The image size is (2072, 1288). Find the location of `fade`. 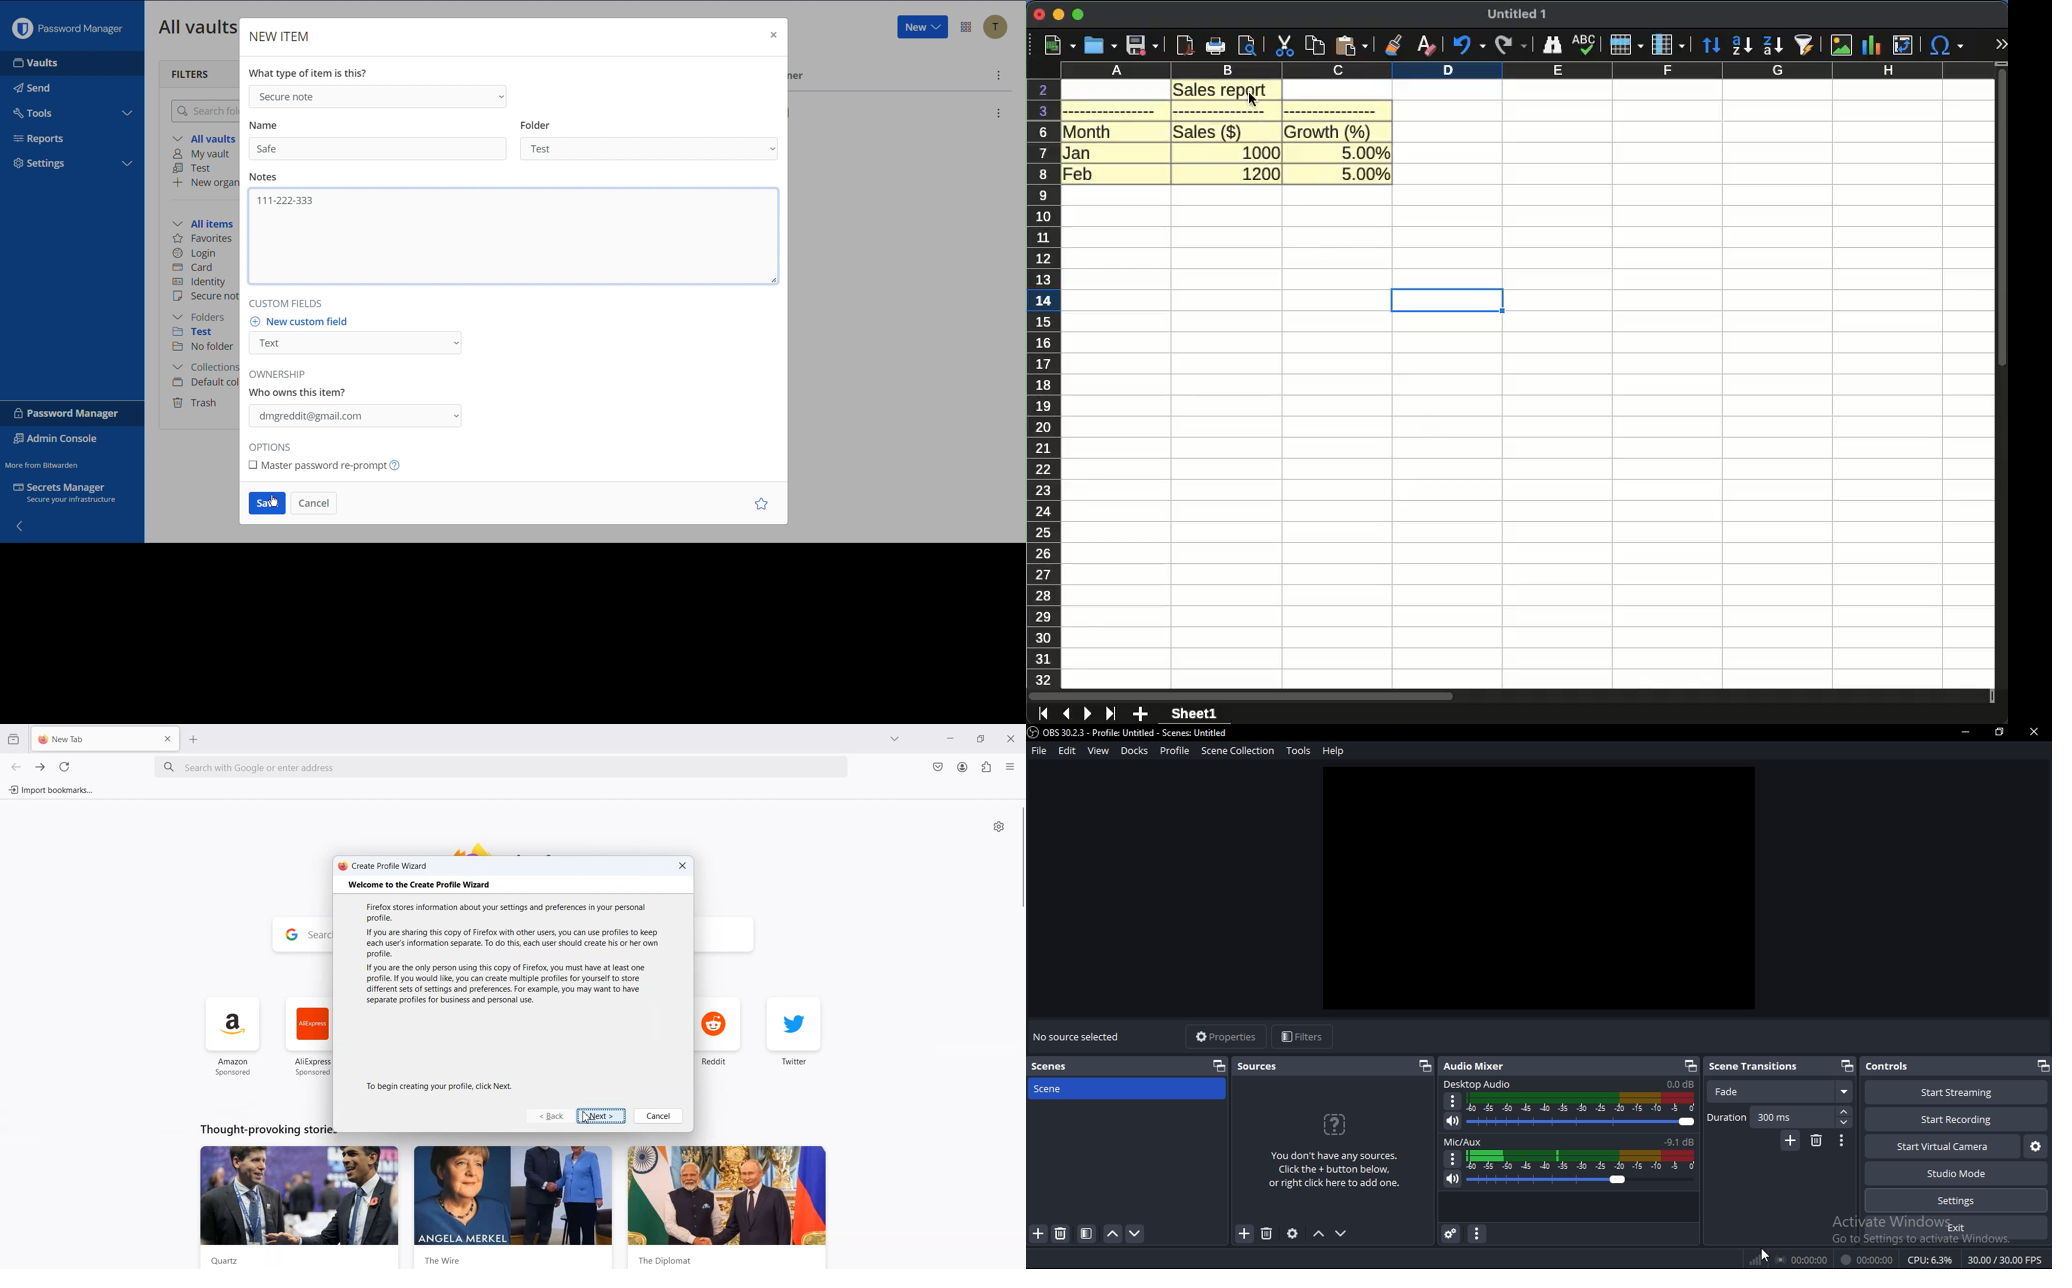

fade is located at coordinates (1781, 1092).